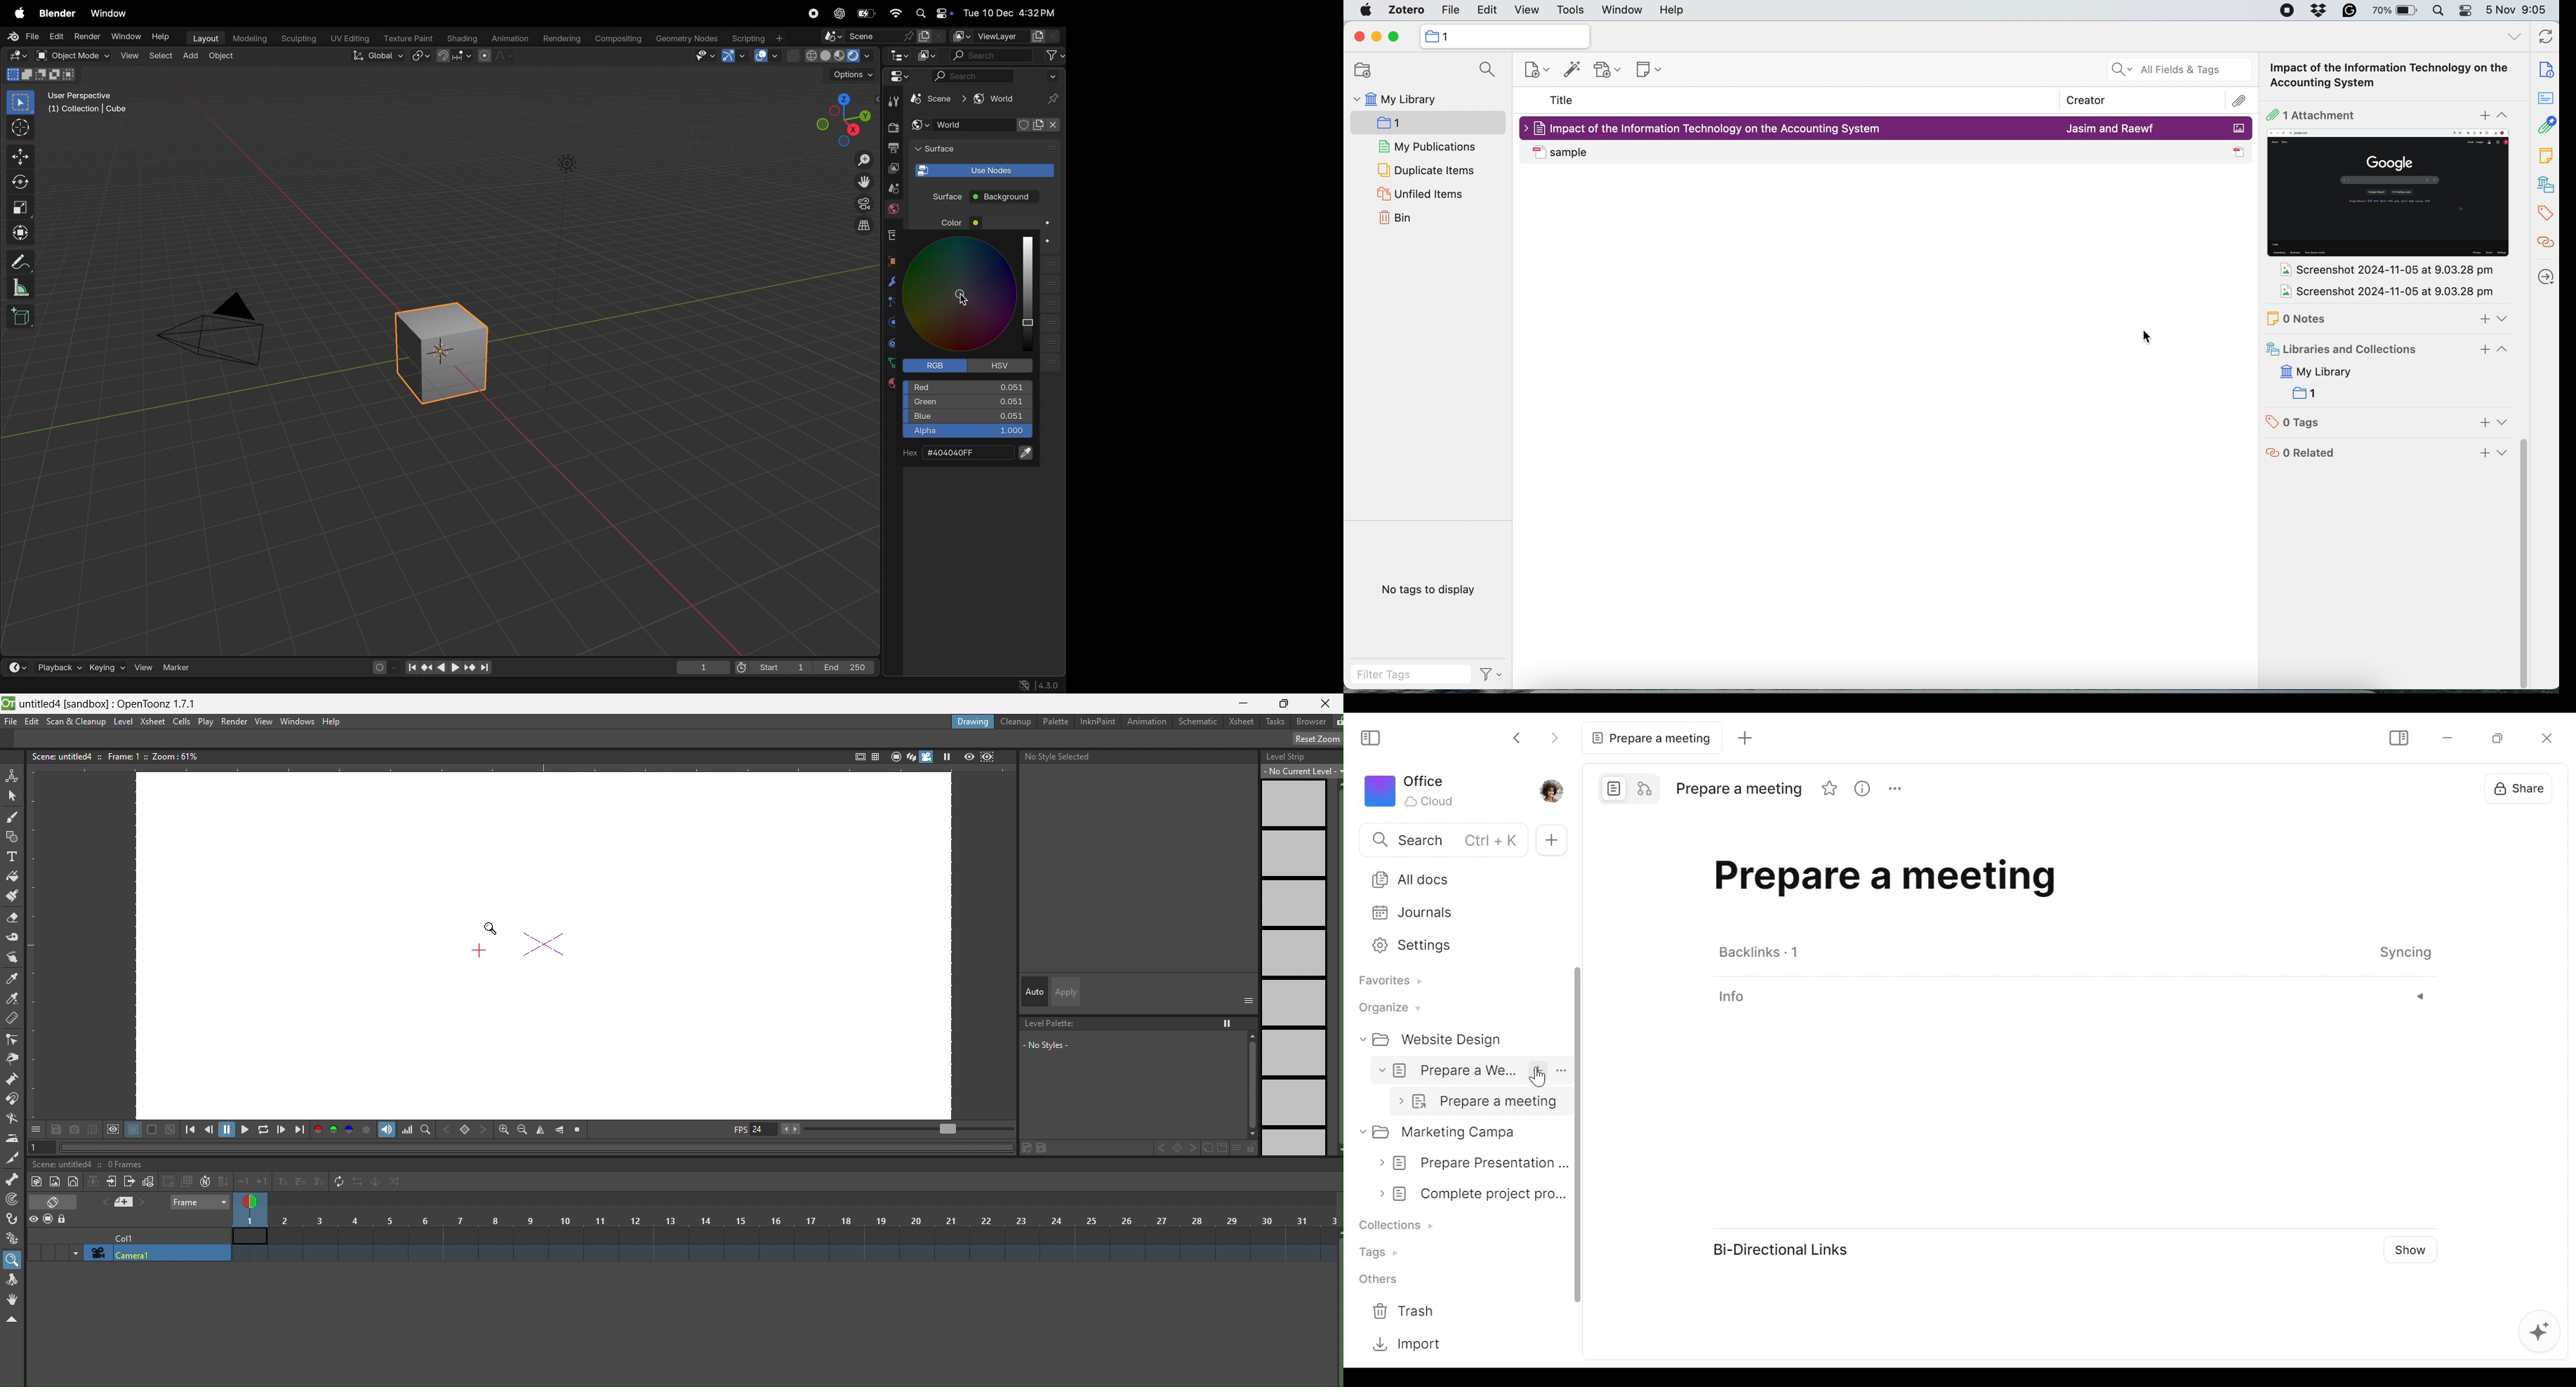 Image resolution: width=2576 pixels, height=1400 pixels. I want to click on related, so click(2545, 126).